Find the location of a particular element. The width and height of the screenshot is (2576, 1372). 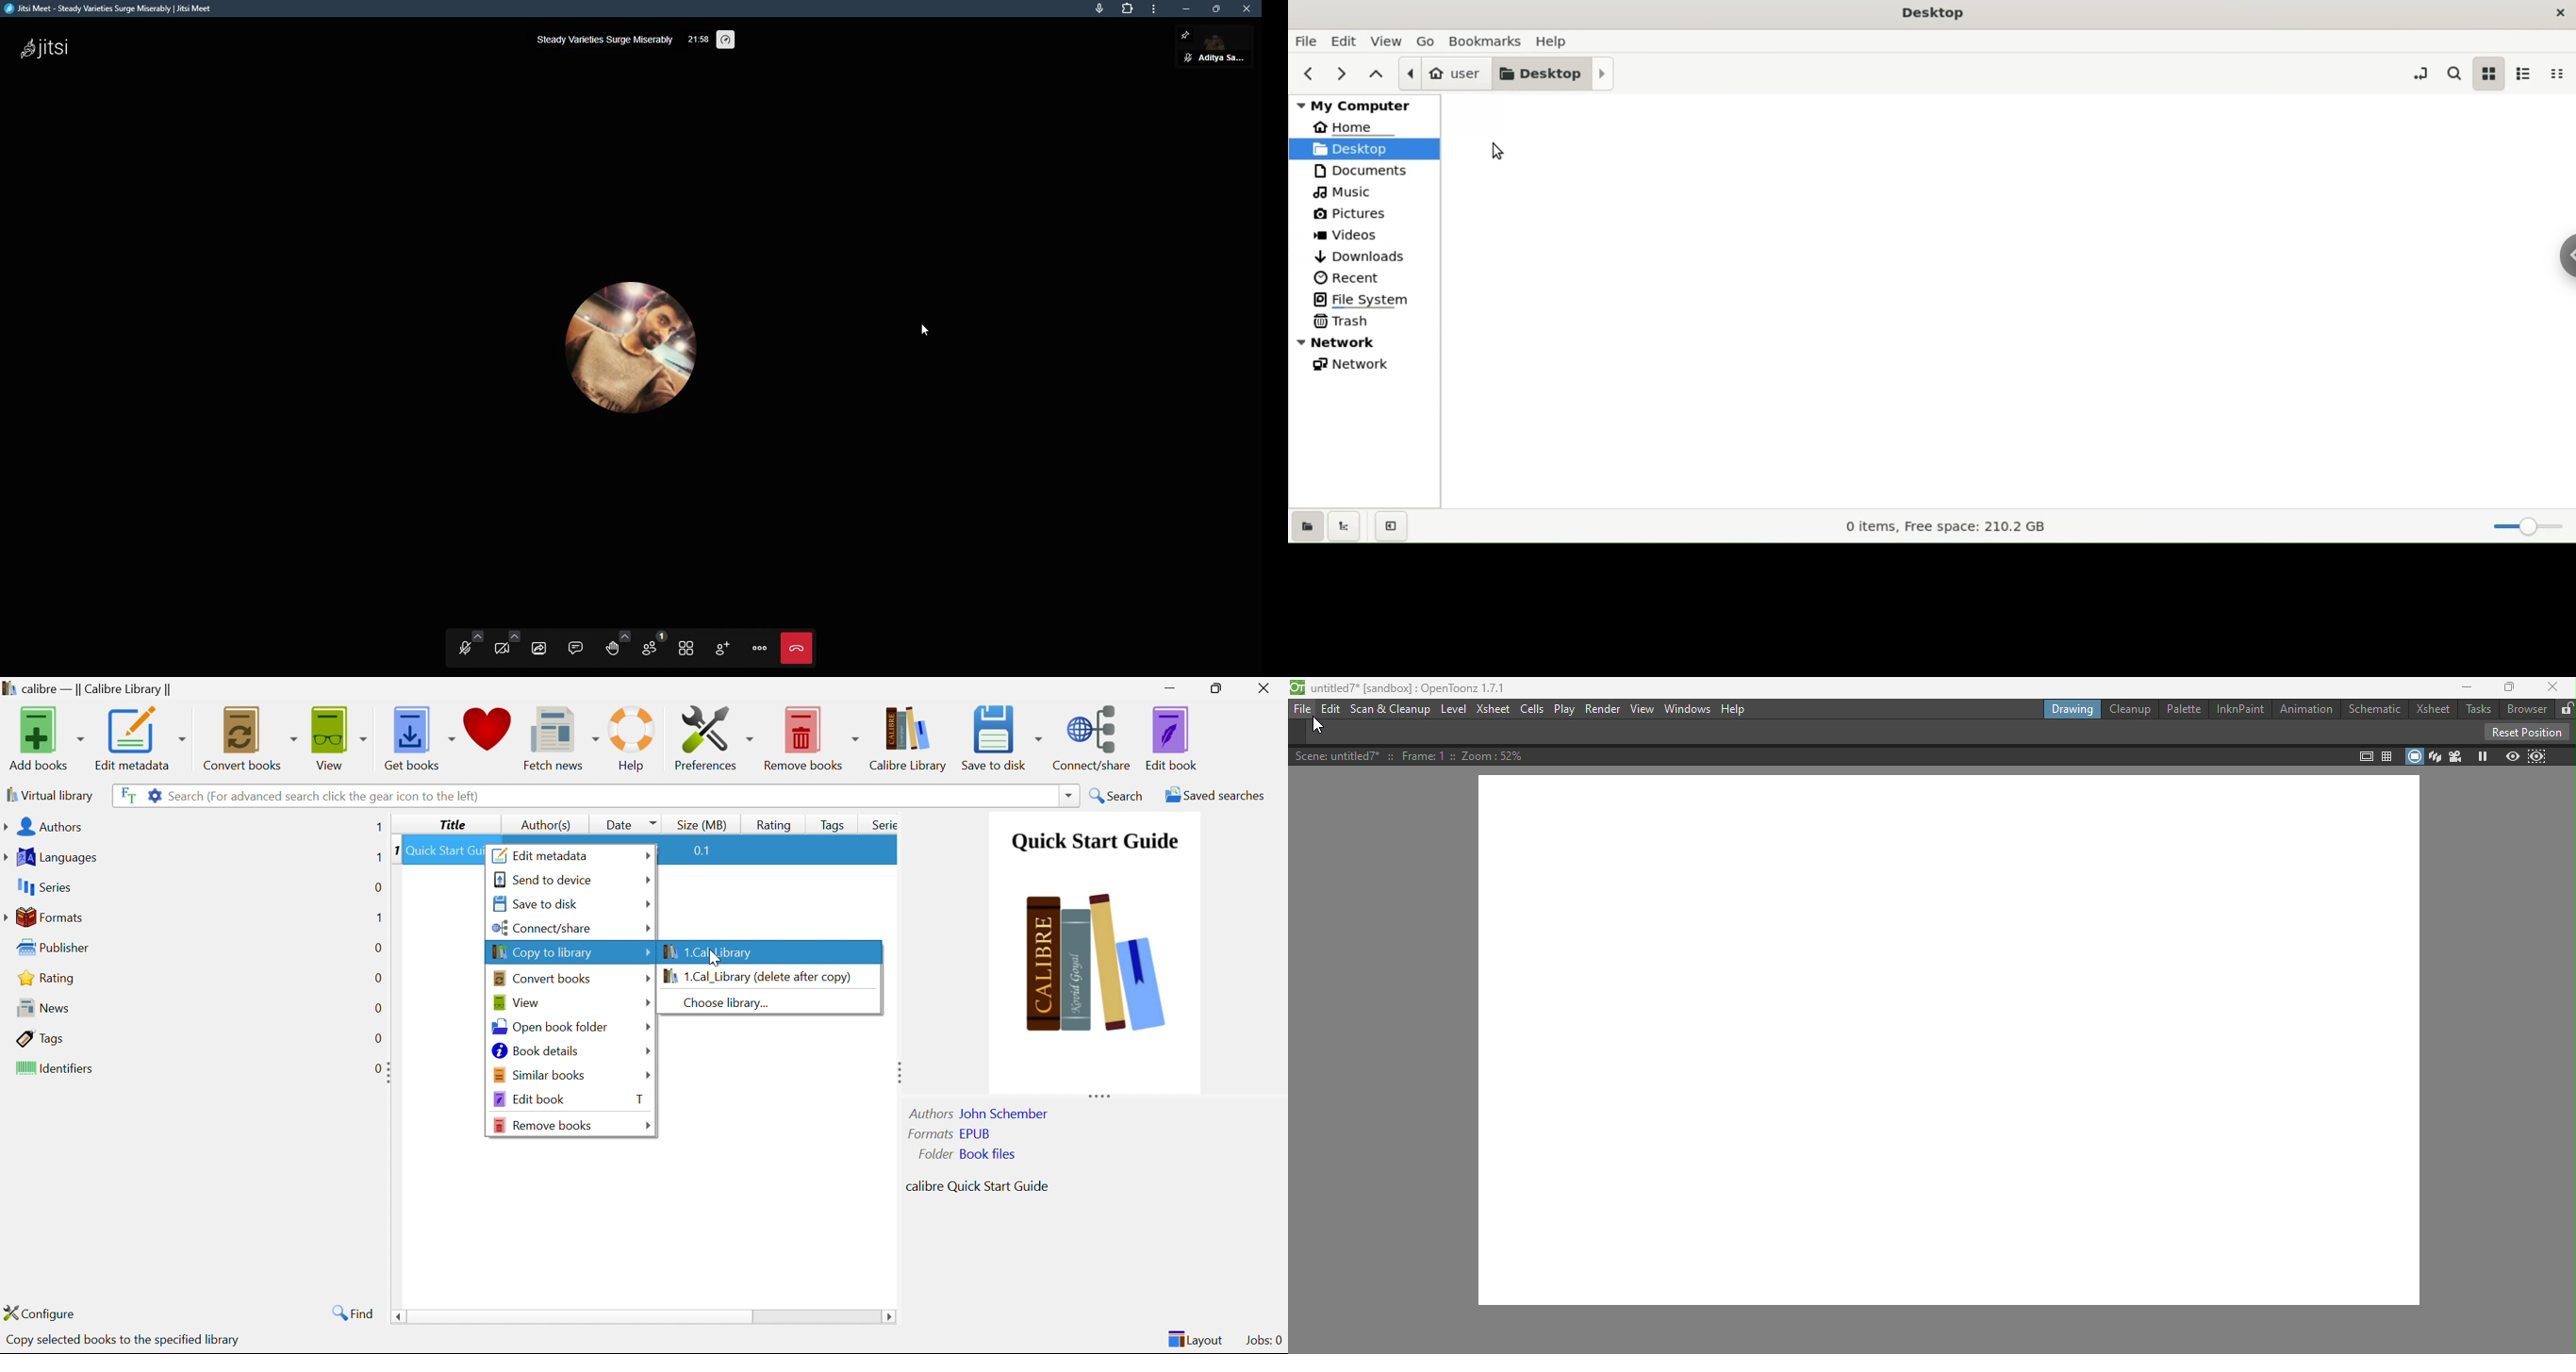

Image is located at coordinates (1097, 965).